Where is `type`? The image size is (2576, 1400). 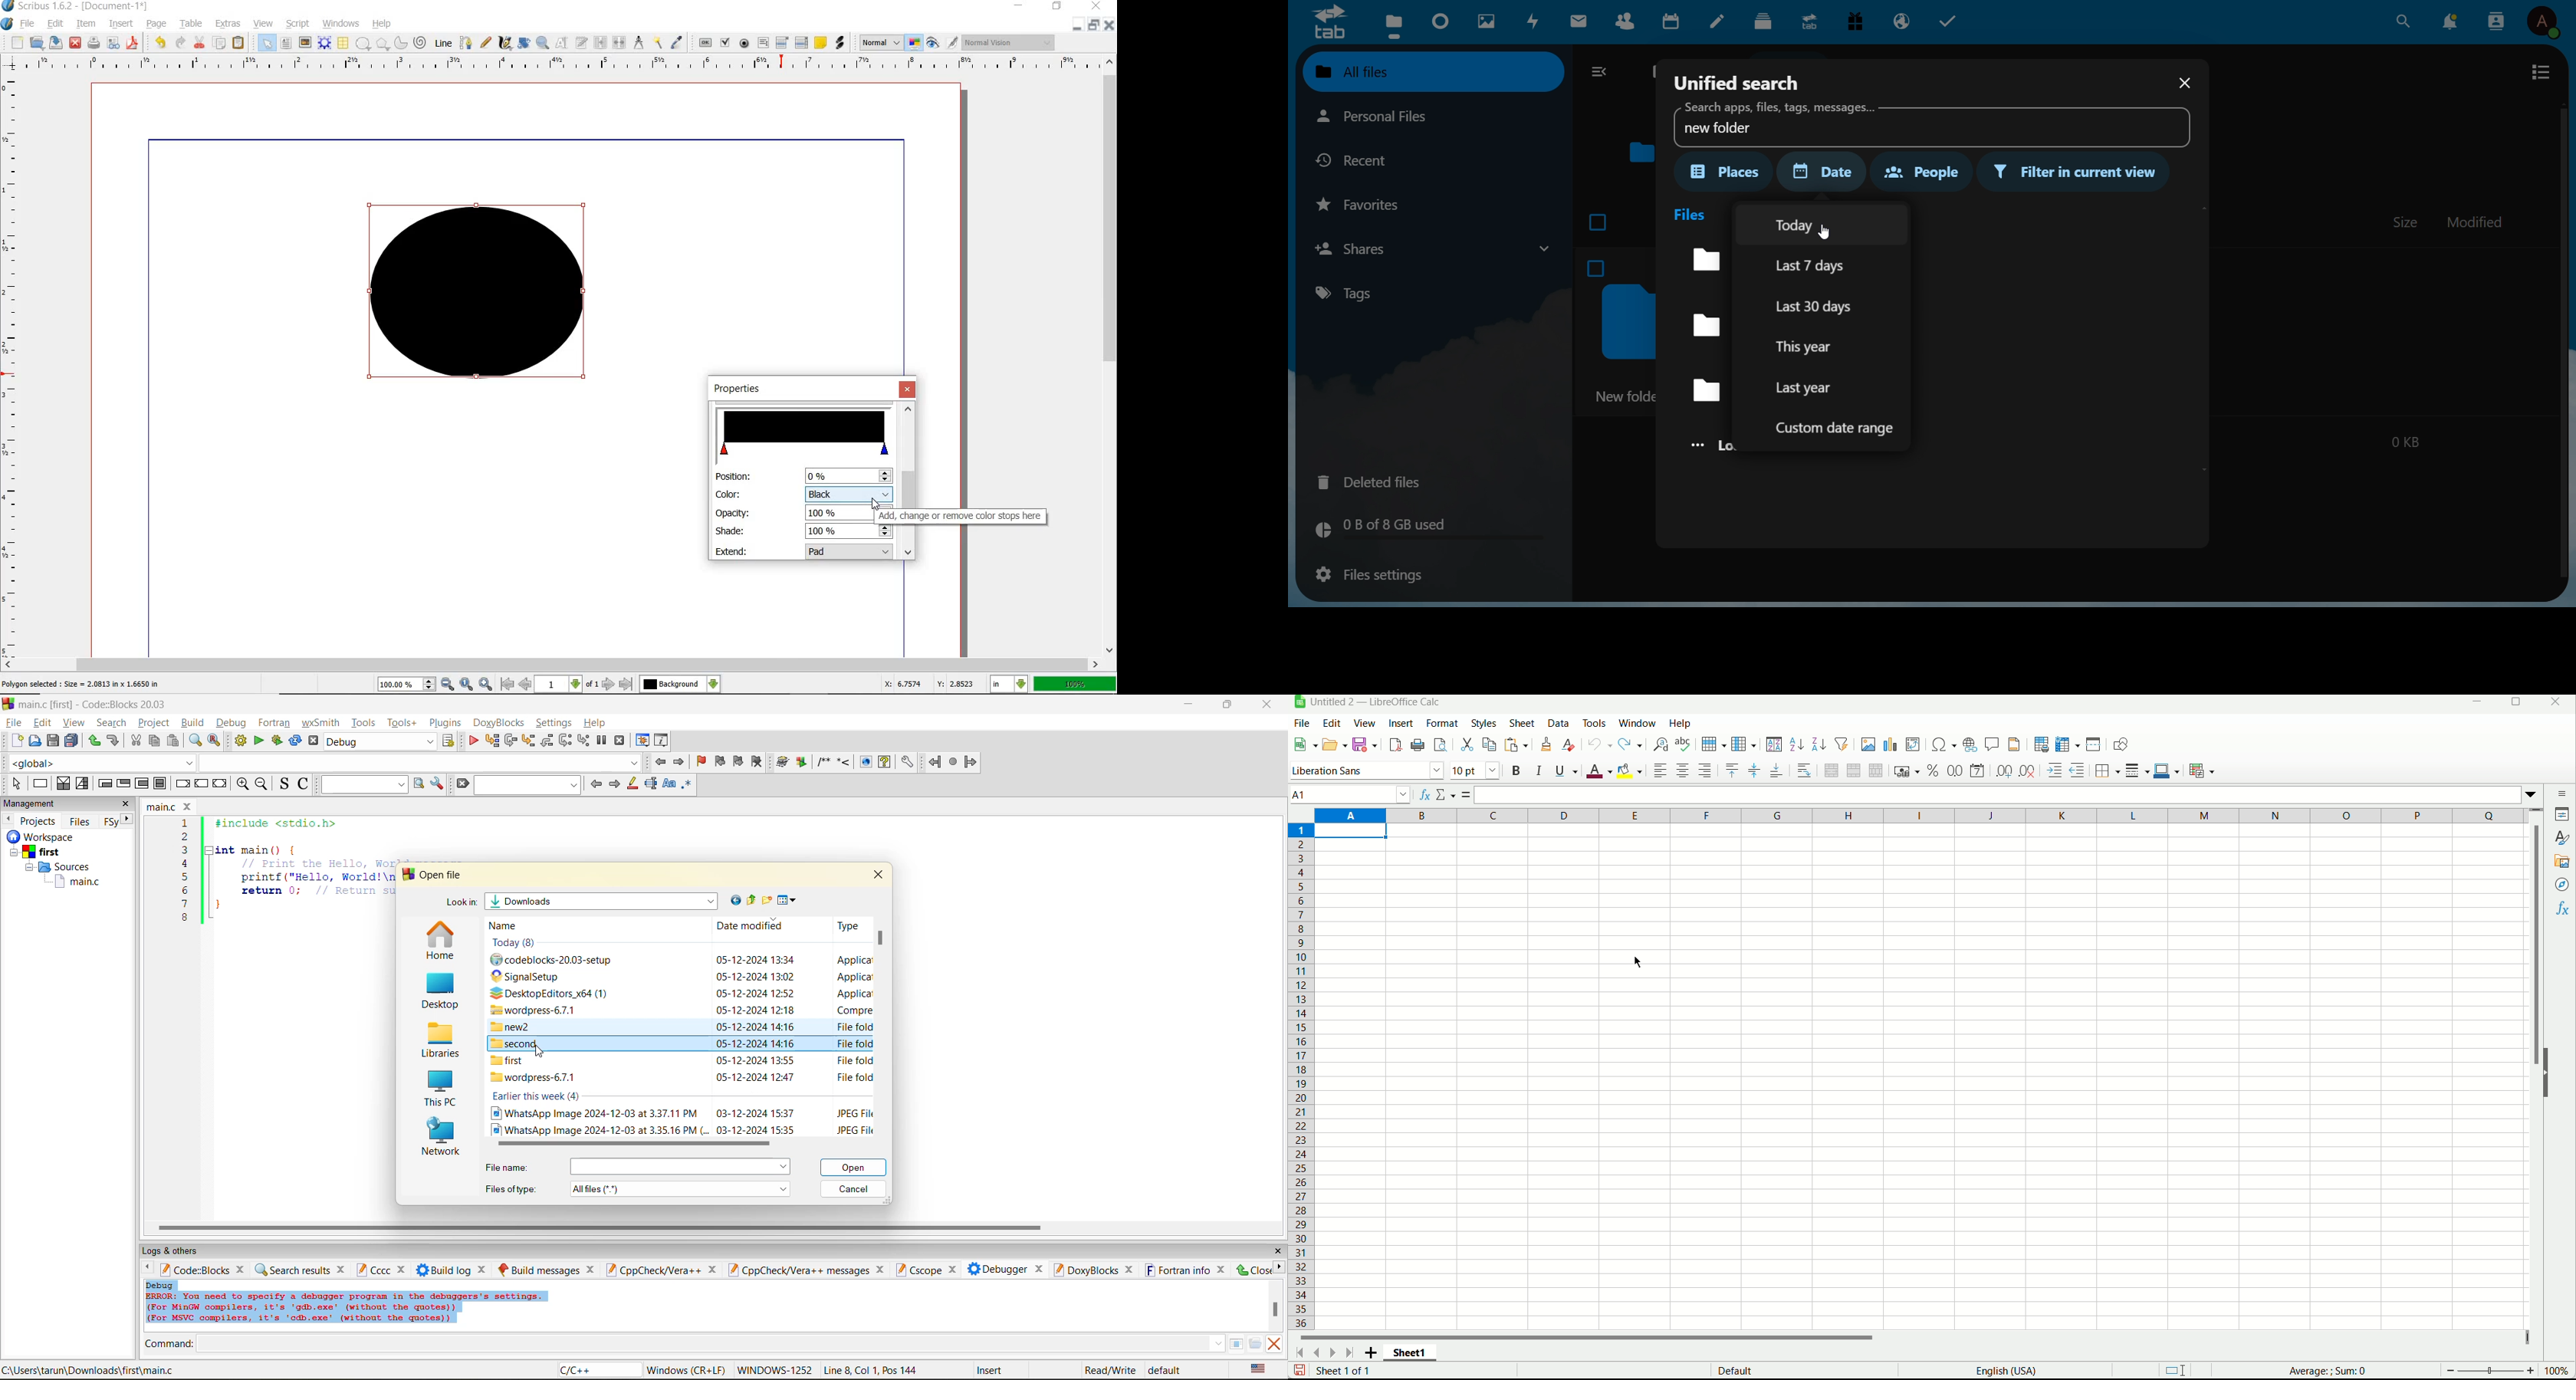
type is located at coordinates (847, 925).